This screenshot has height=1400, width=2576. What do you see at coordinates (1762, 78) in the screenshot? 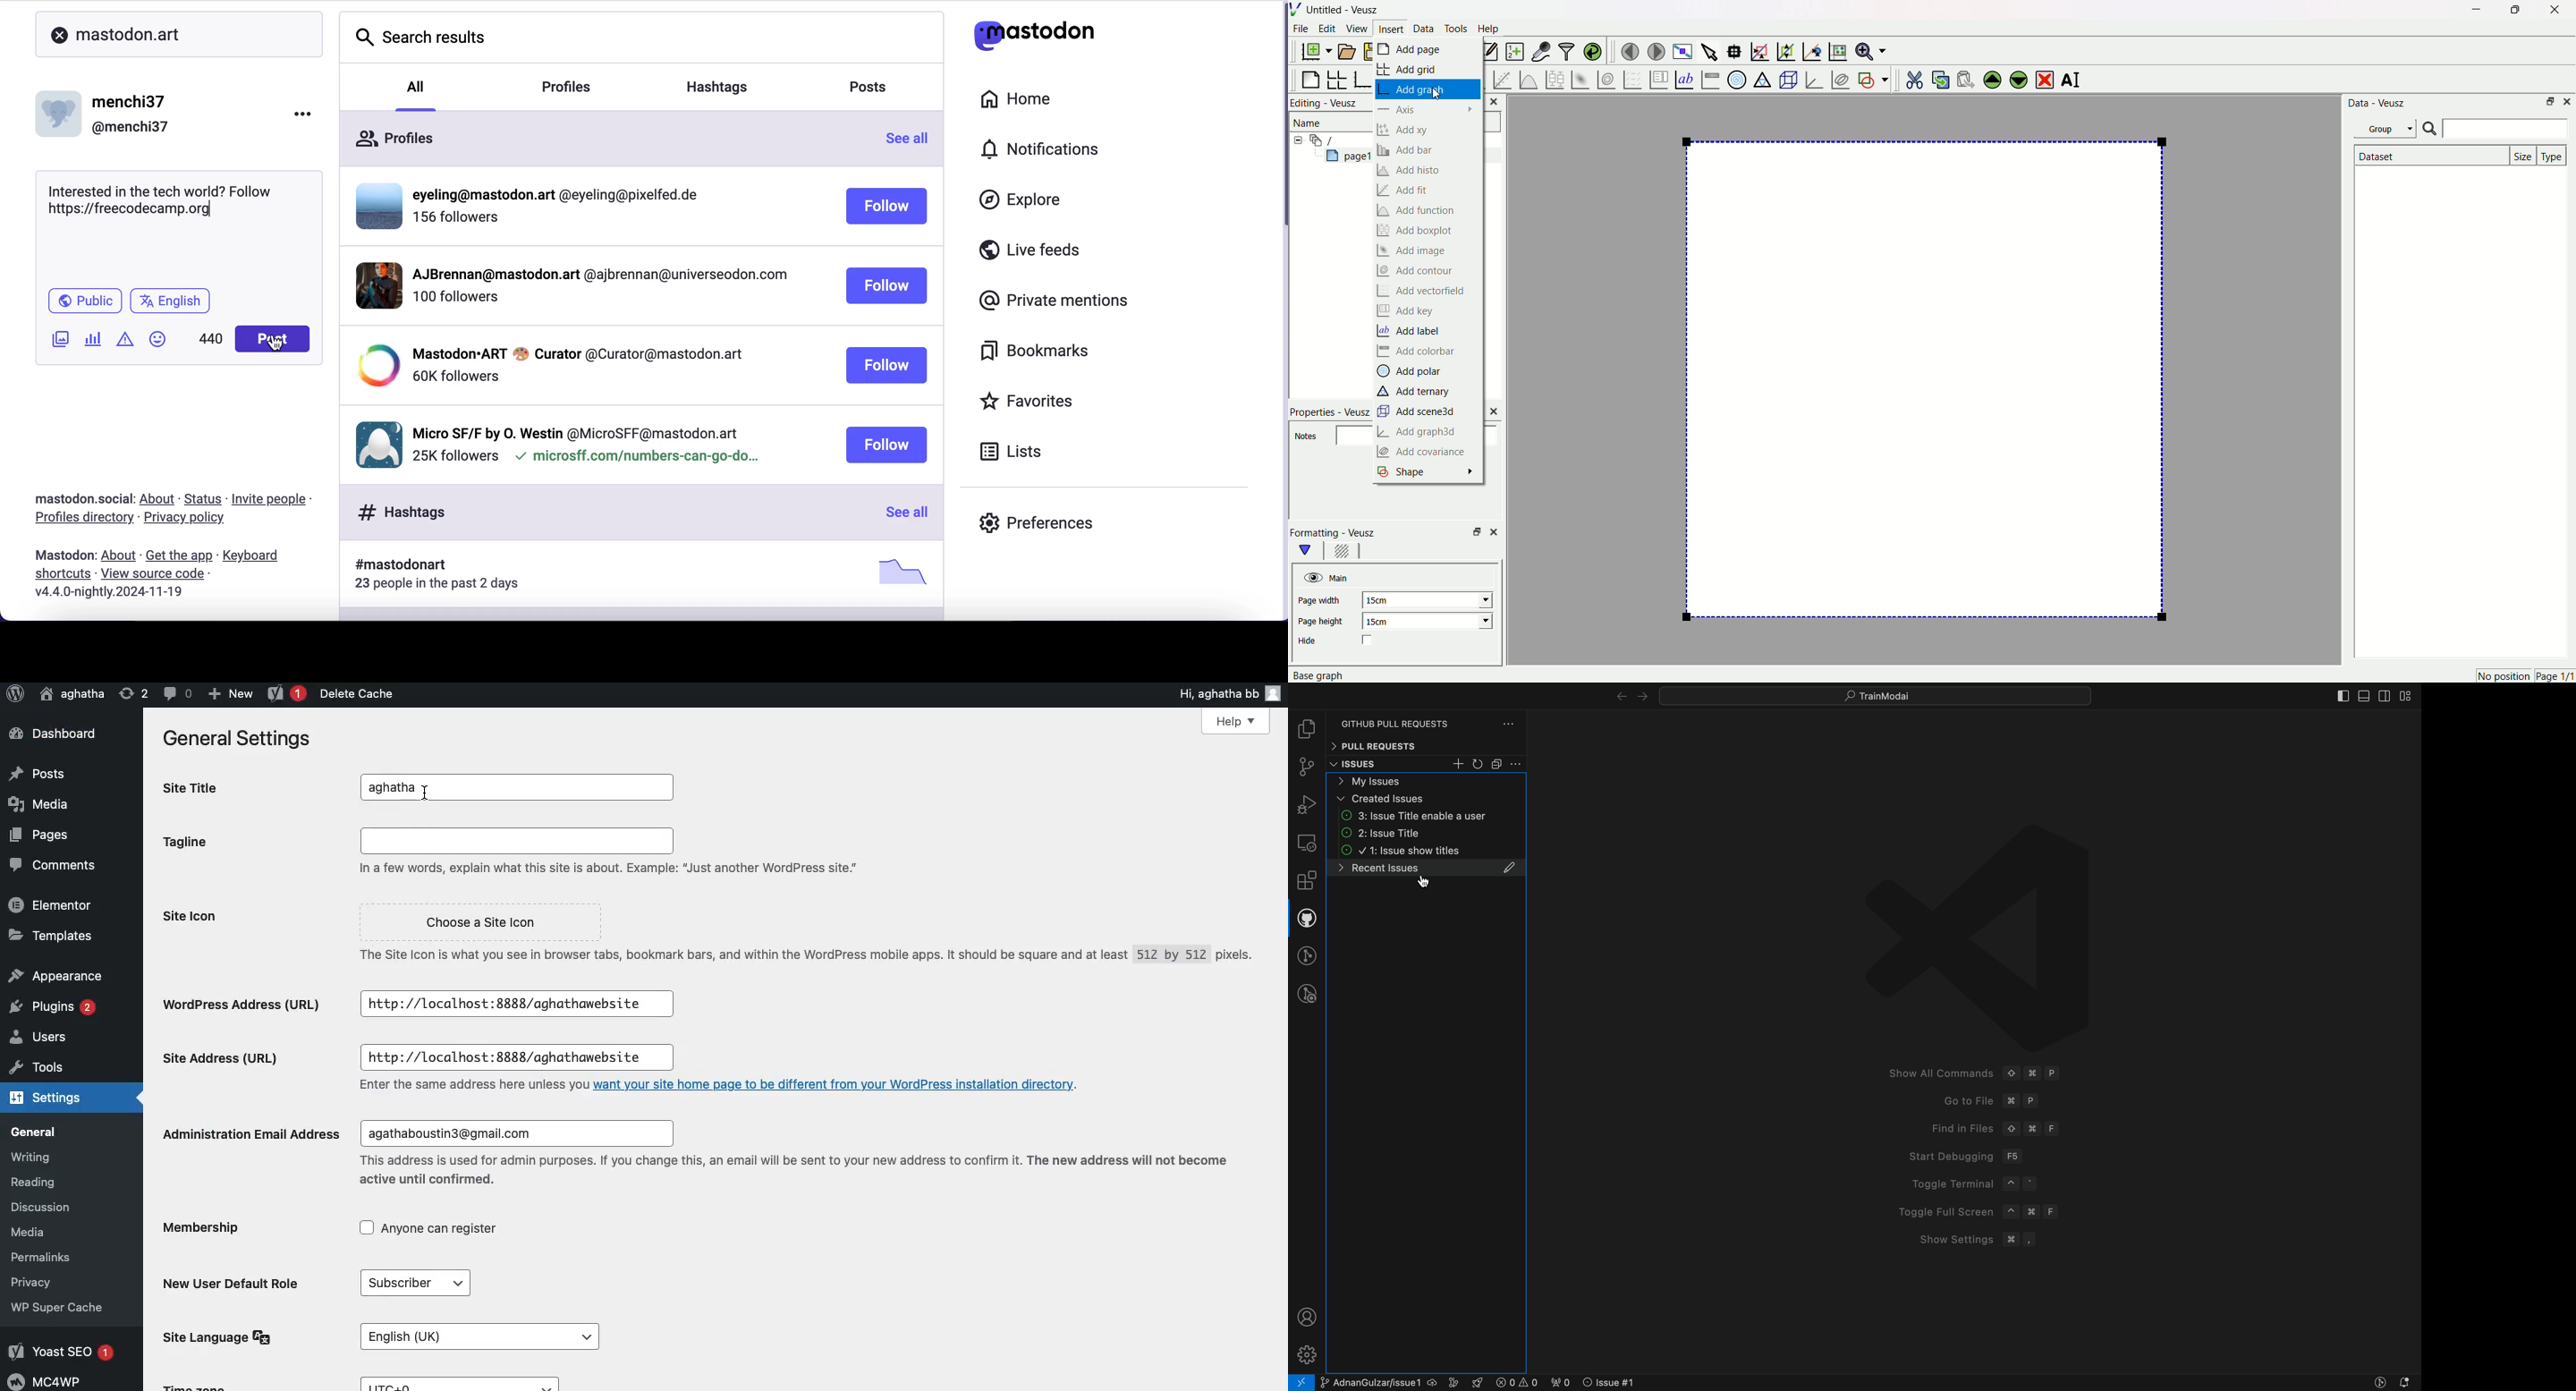
I see `ternary graphs` at bounding box center [1762, 78].